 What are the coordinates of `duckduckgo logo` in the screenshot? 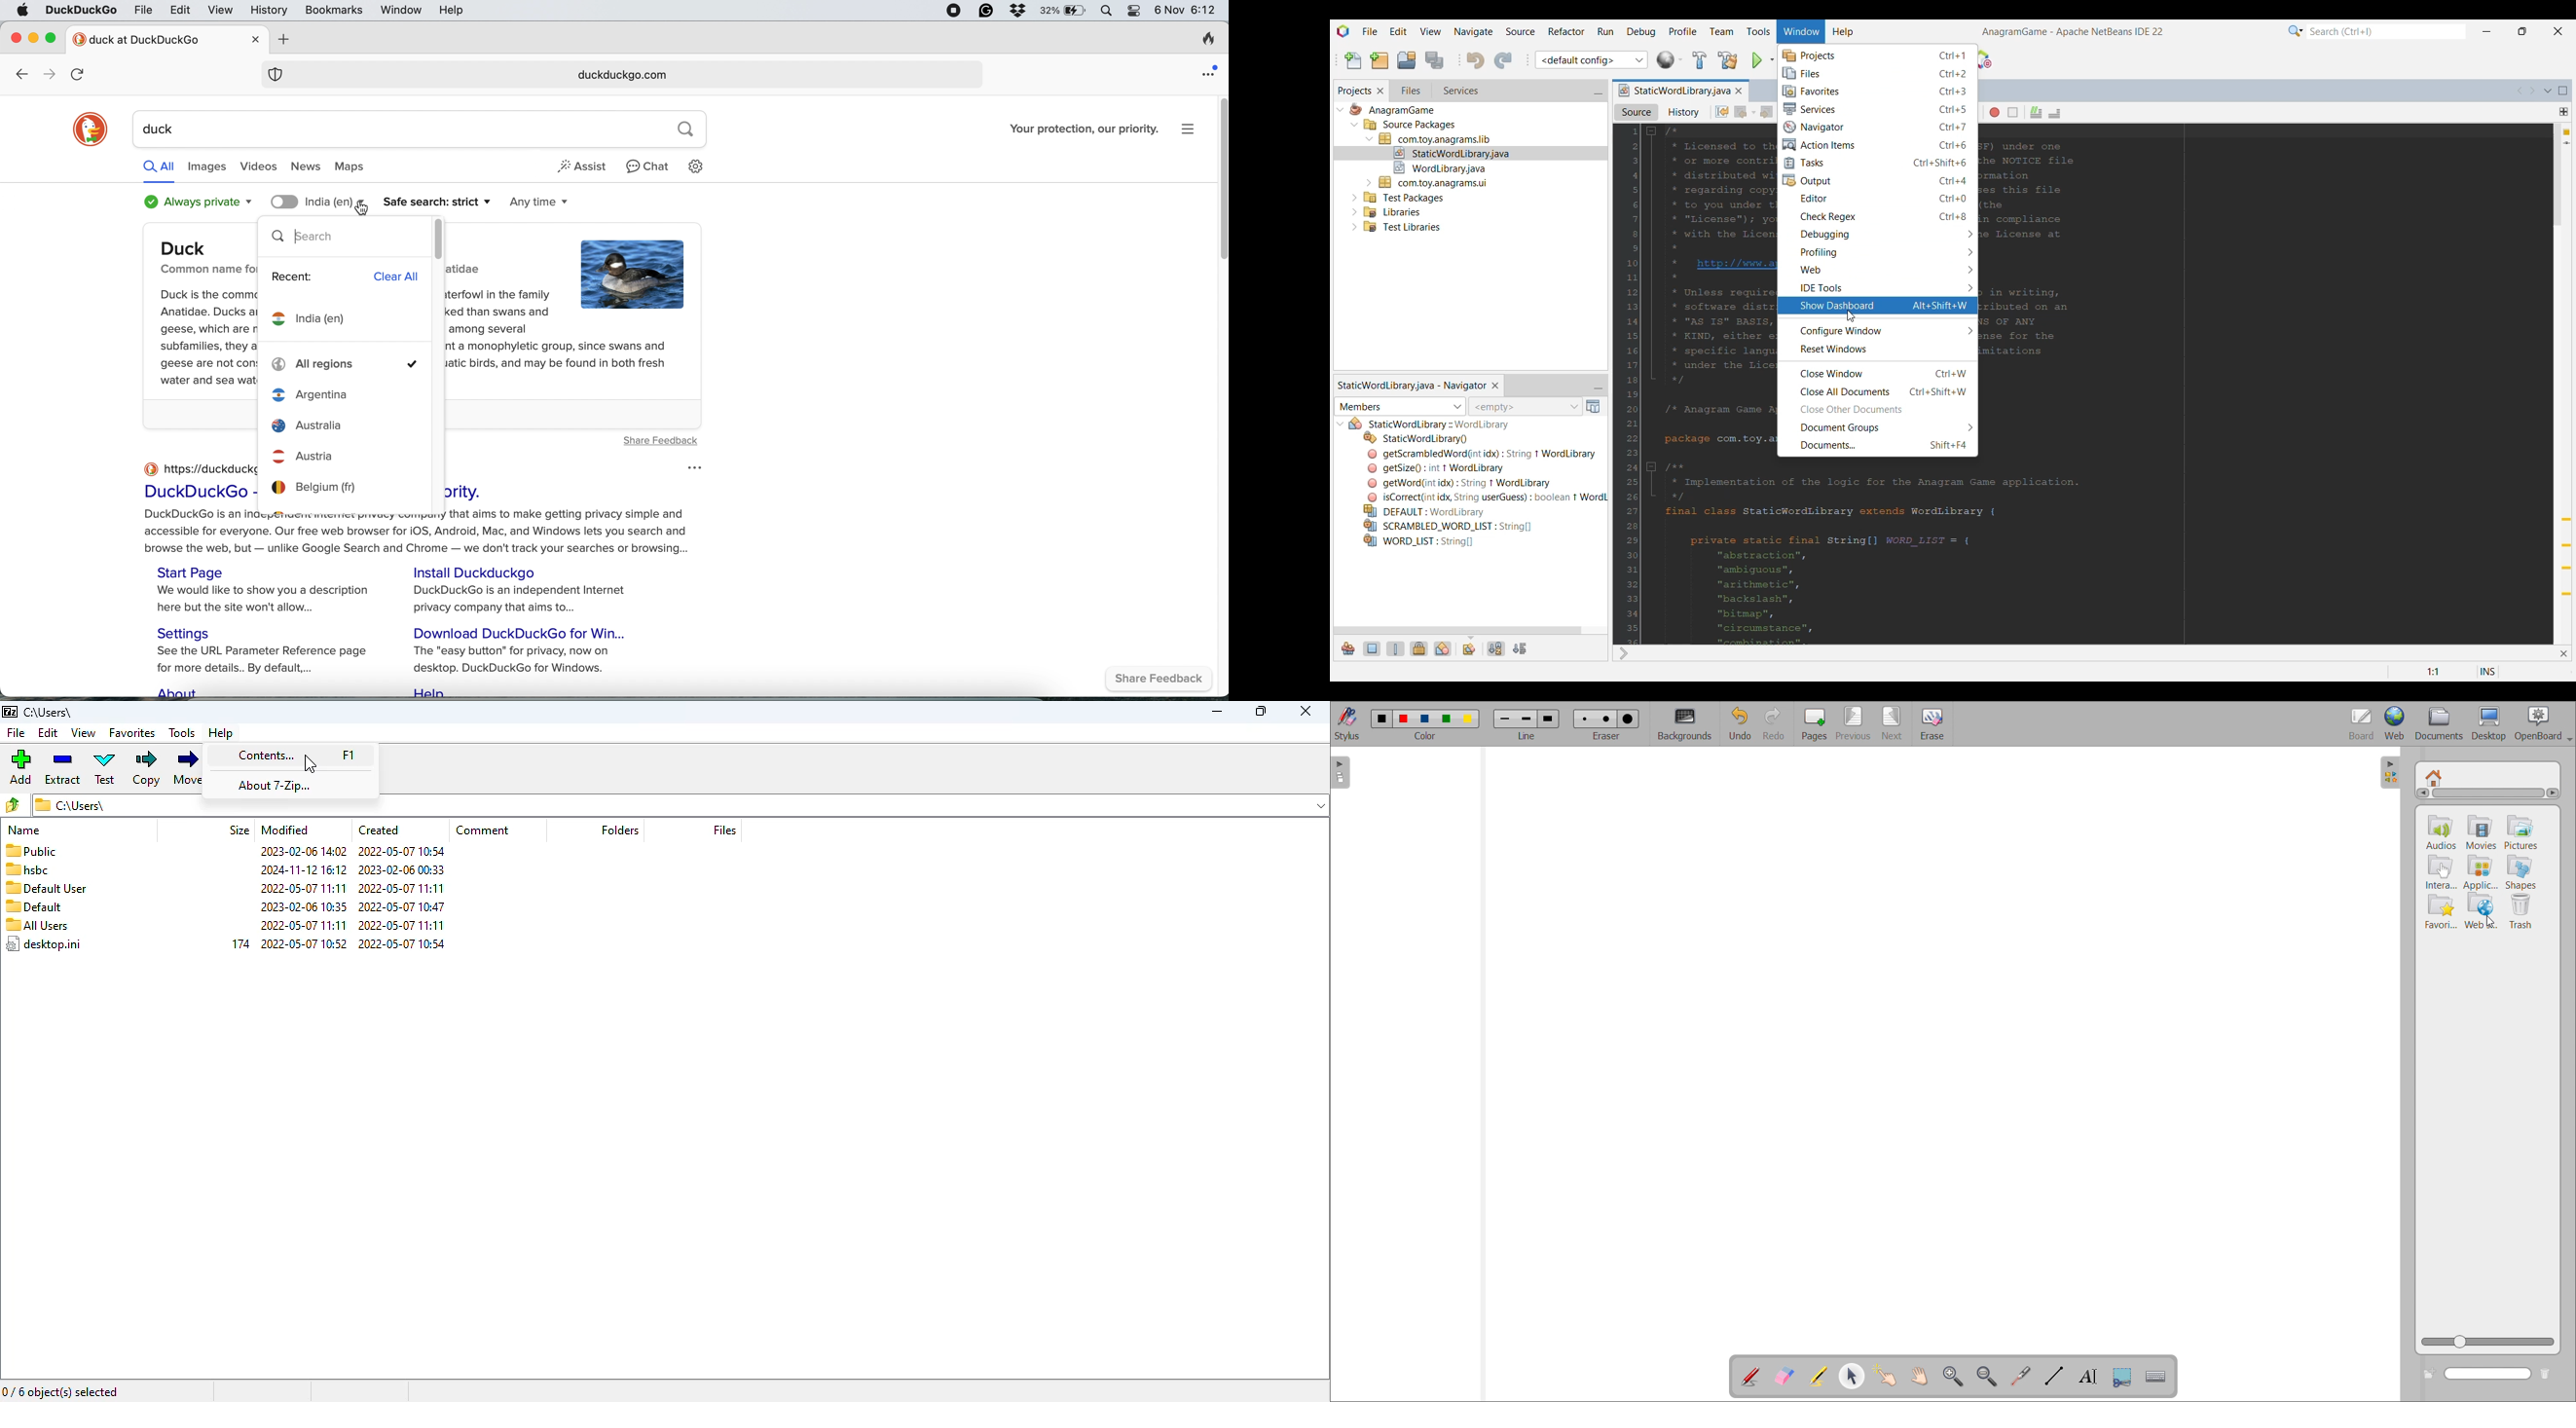 It's located at (90, 131).